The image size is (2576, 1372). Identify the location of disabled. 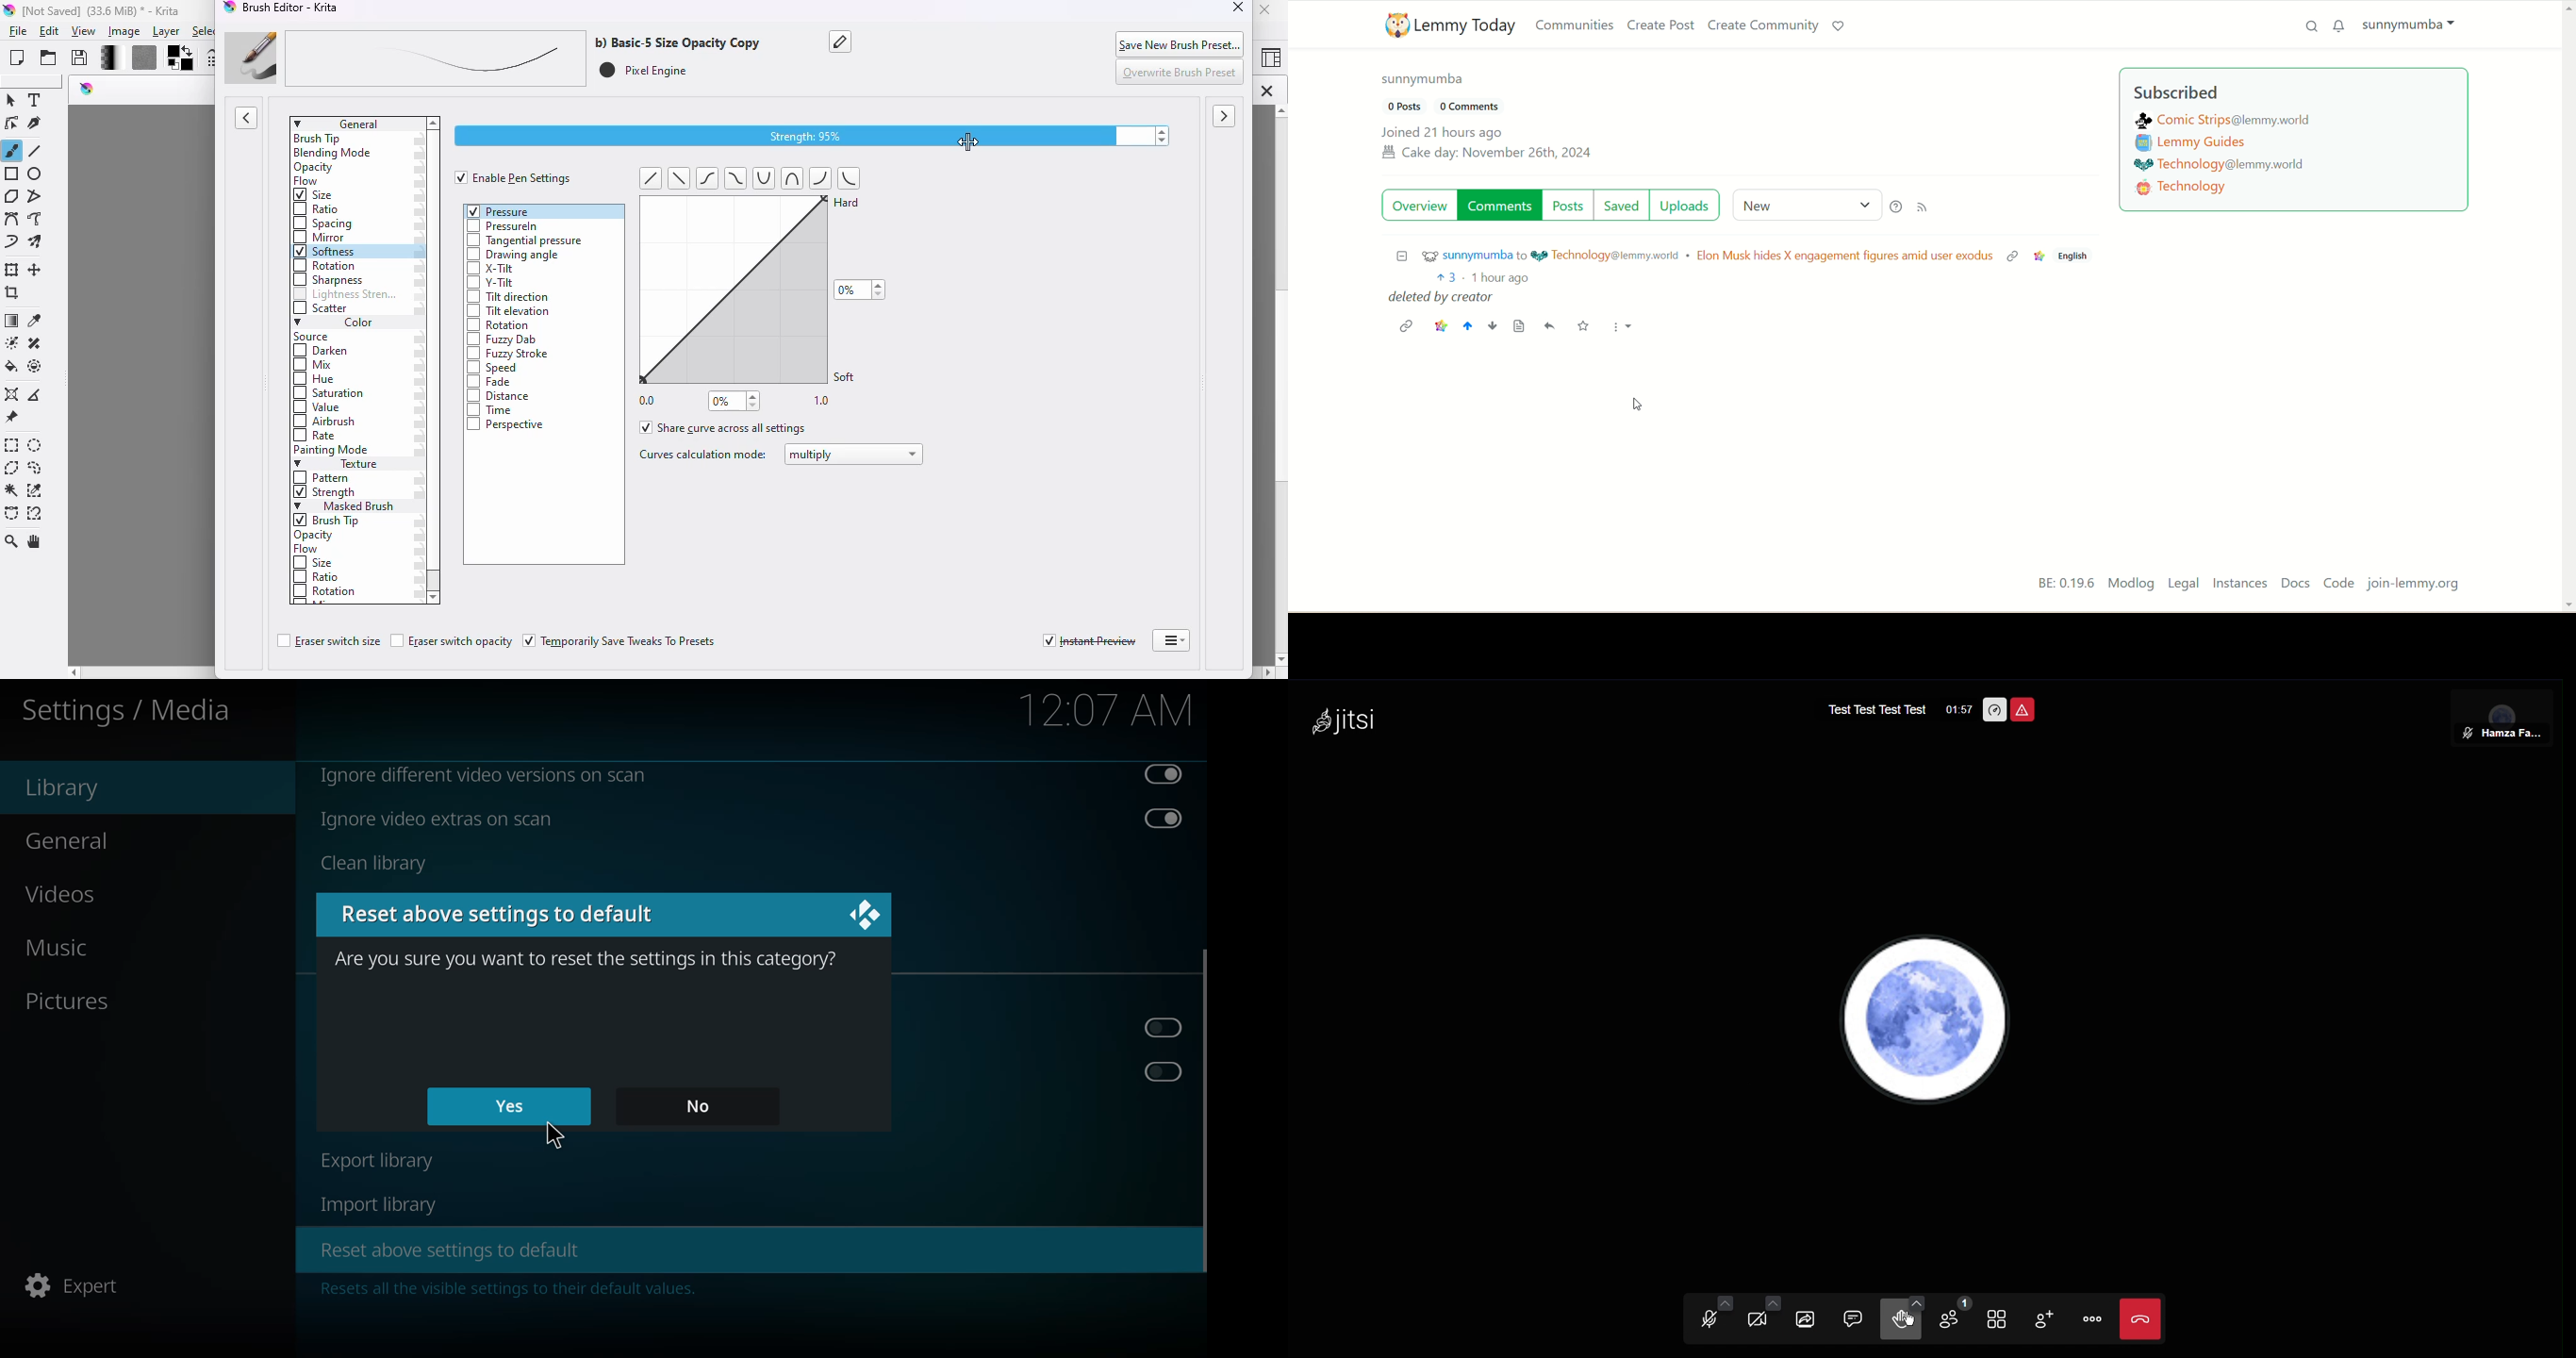
(1163, 820).